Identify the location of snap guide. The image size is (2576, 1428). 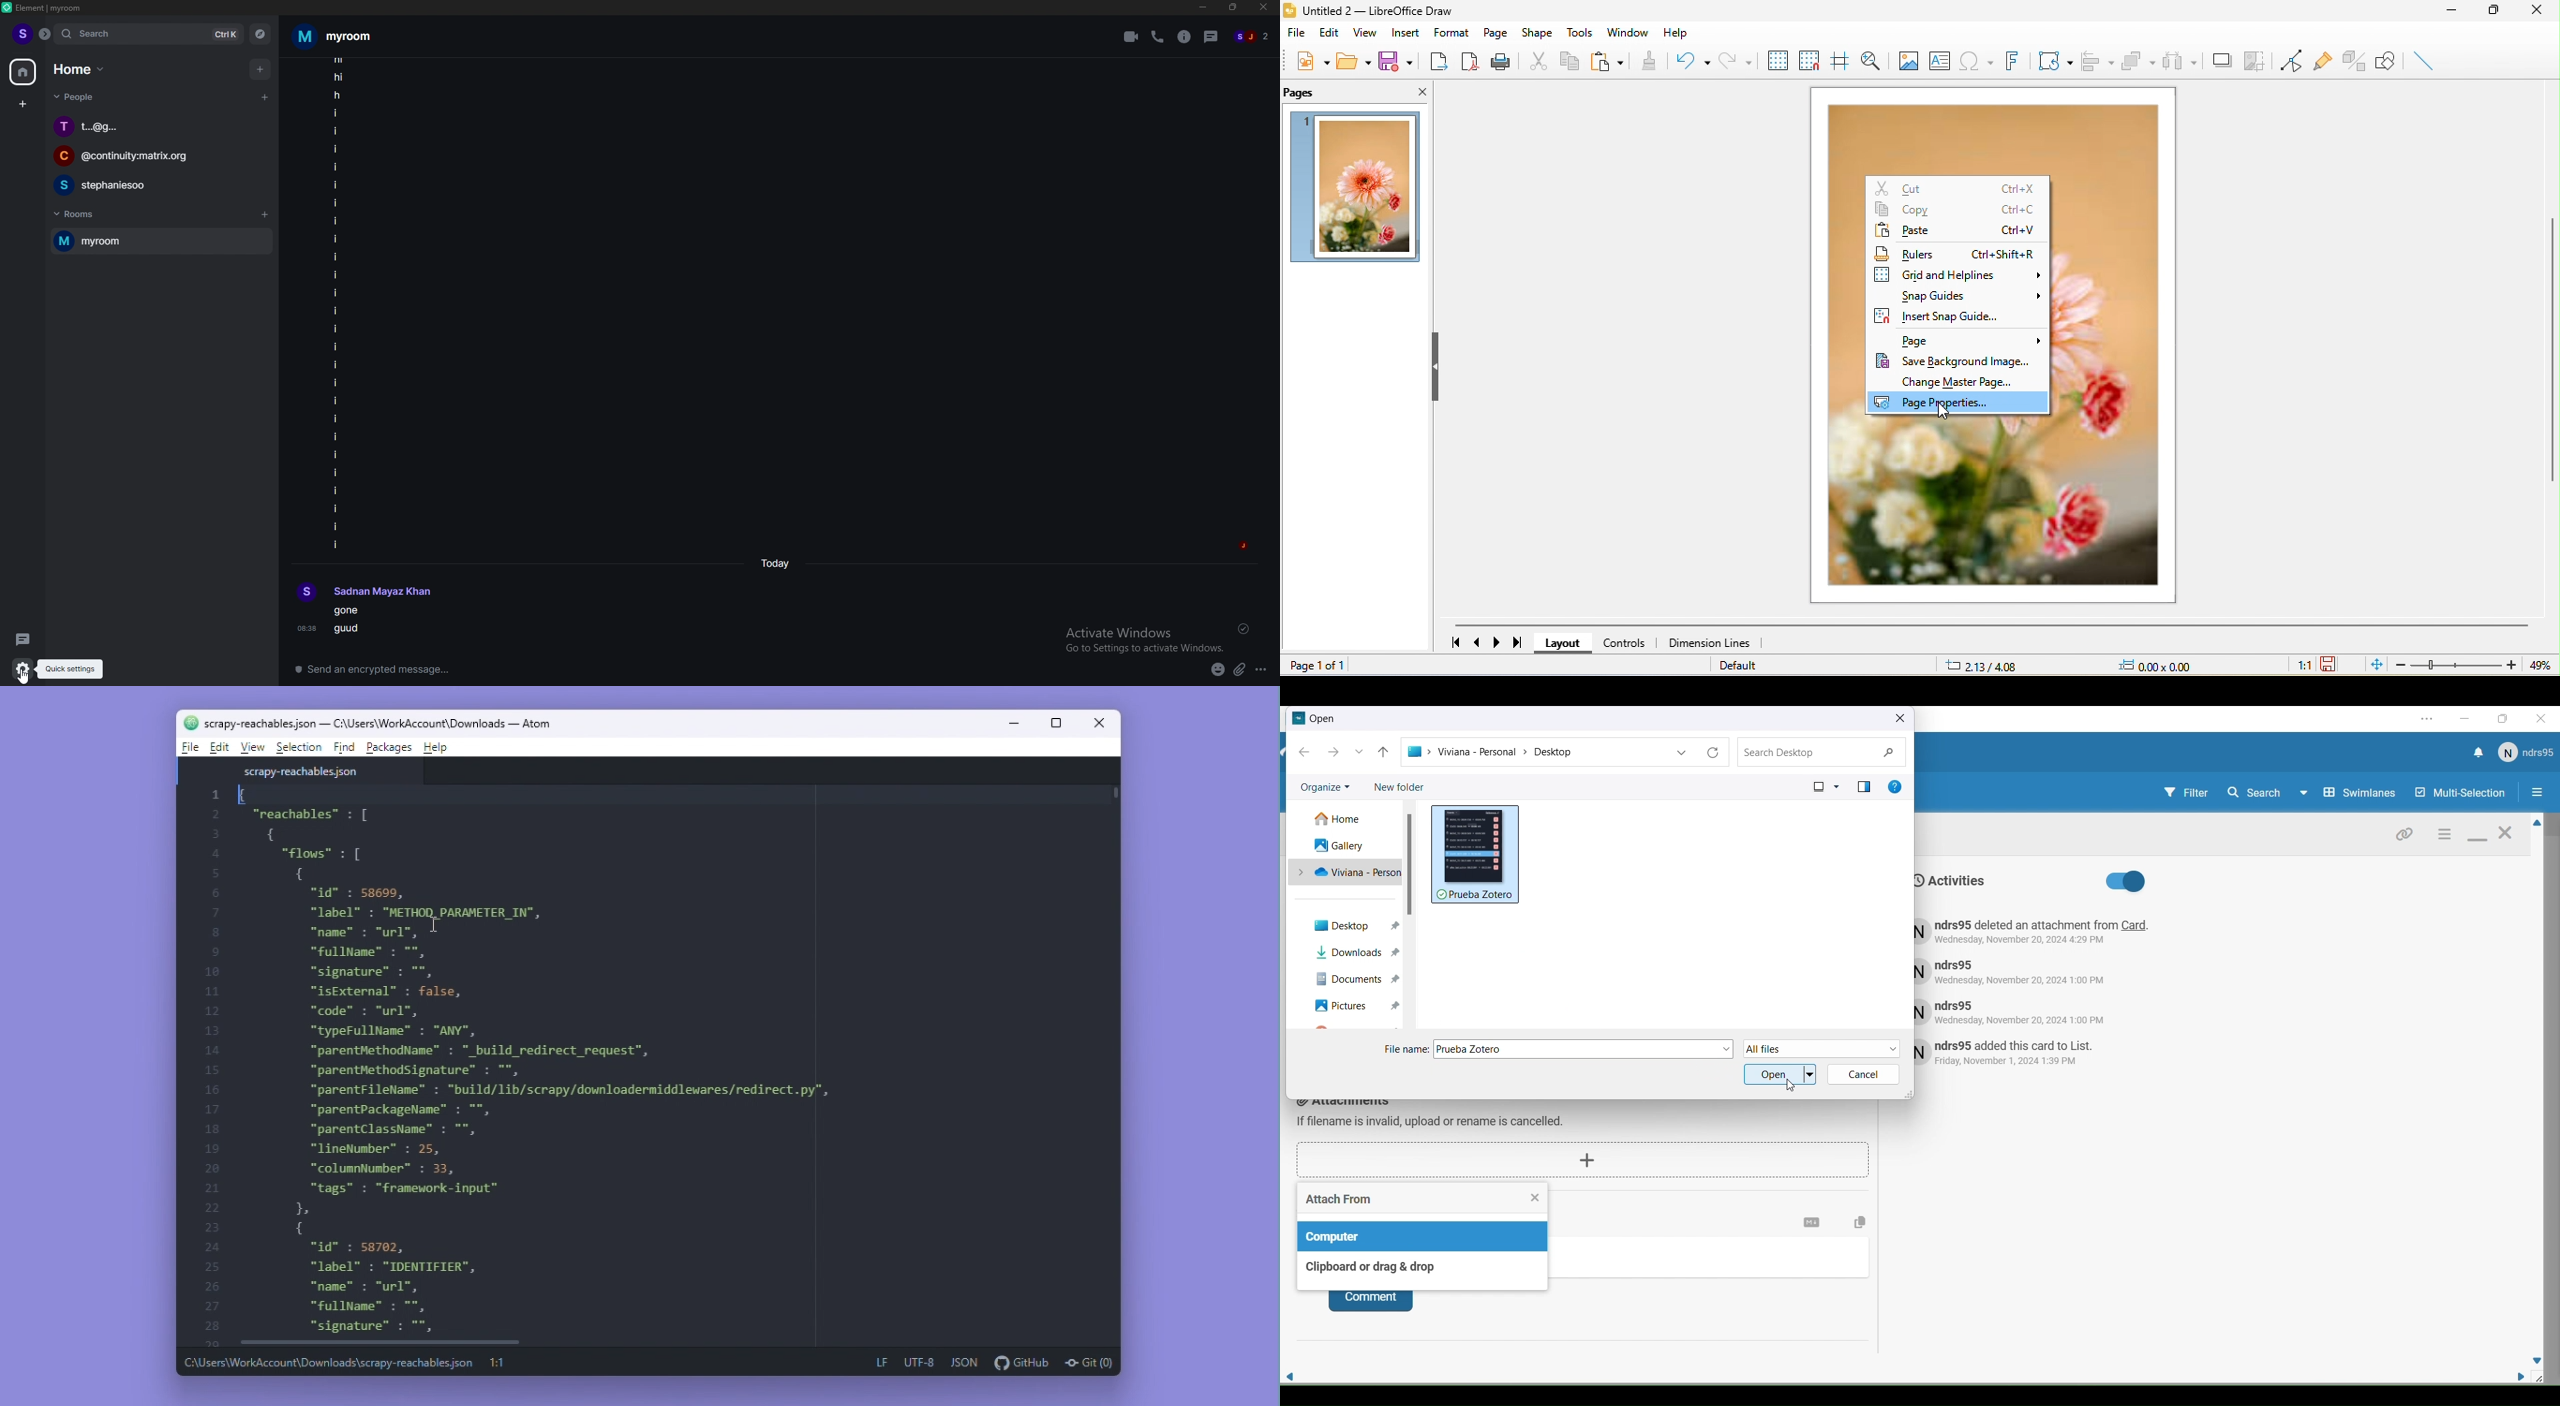
(1972, 294).